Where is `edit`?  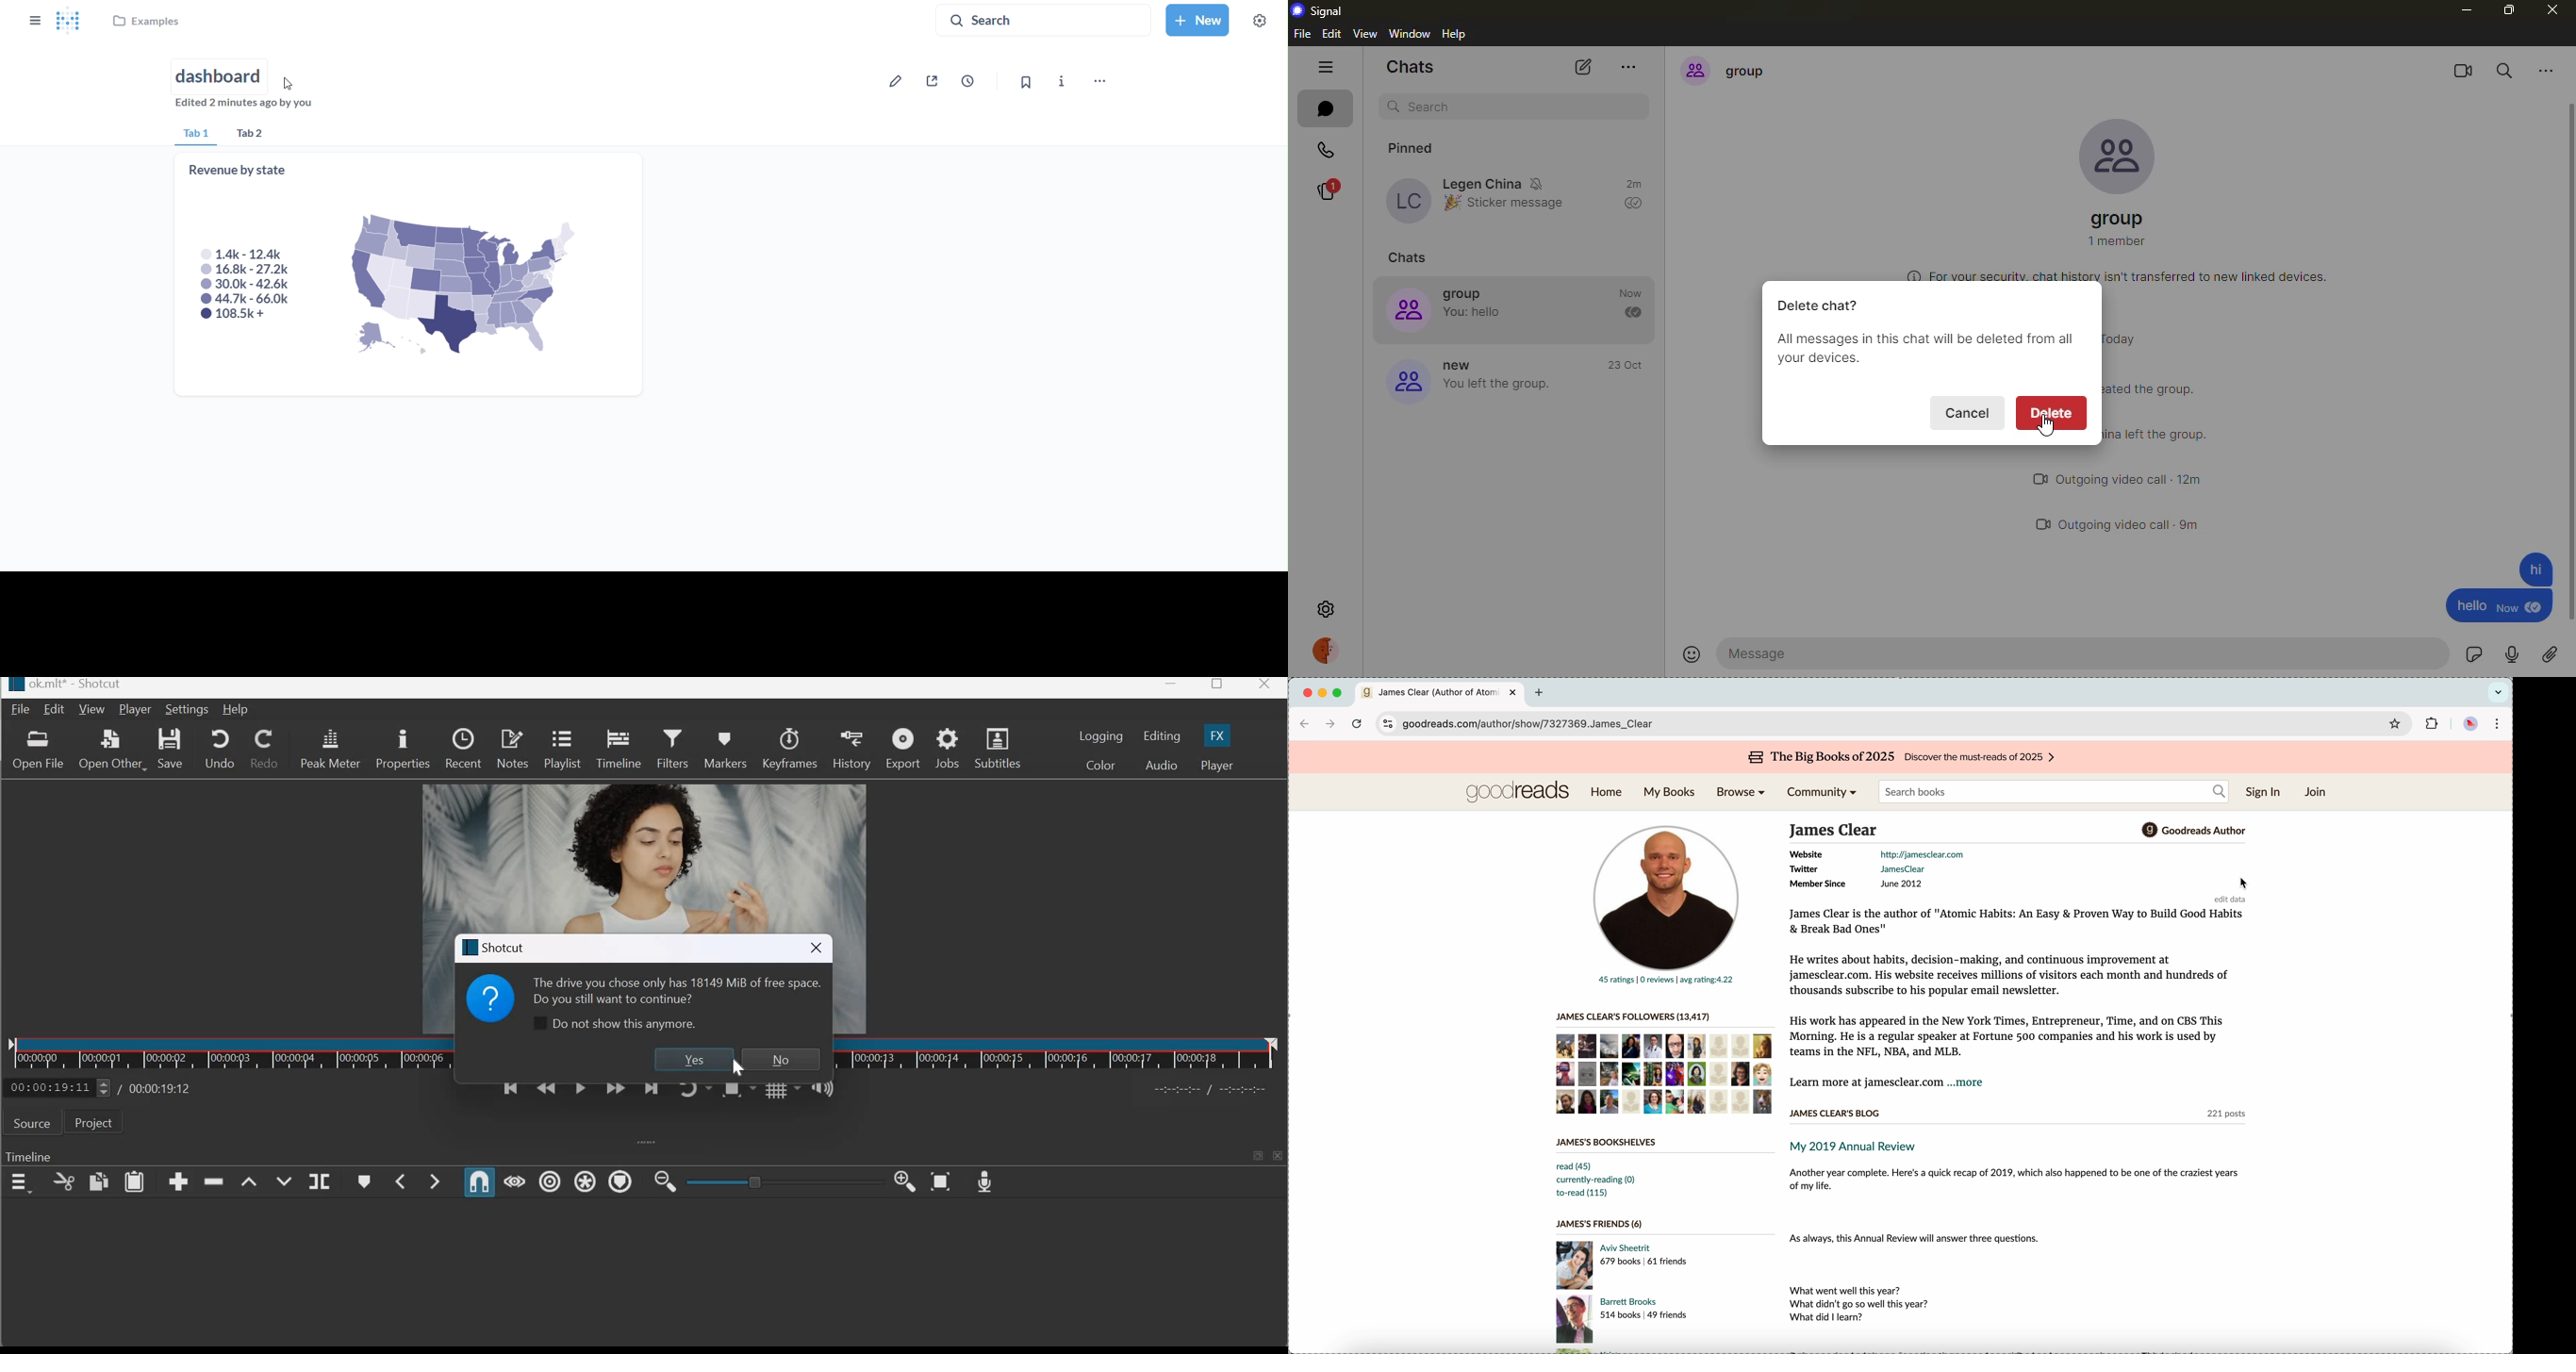 edit is located at coordinates (1332, 33).